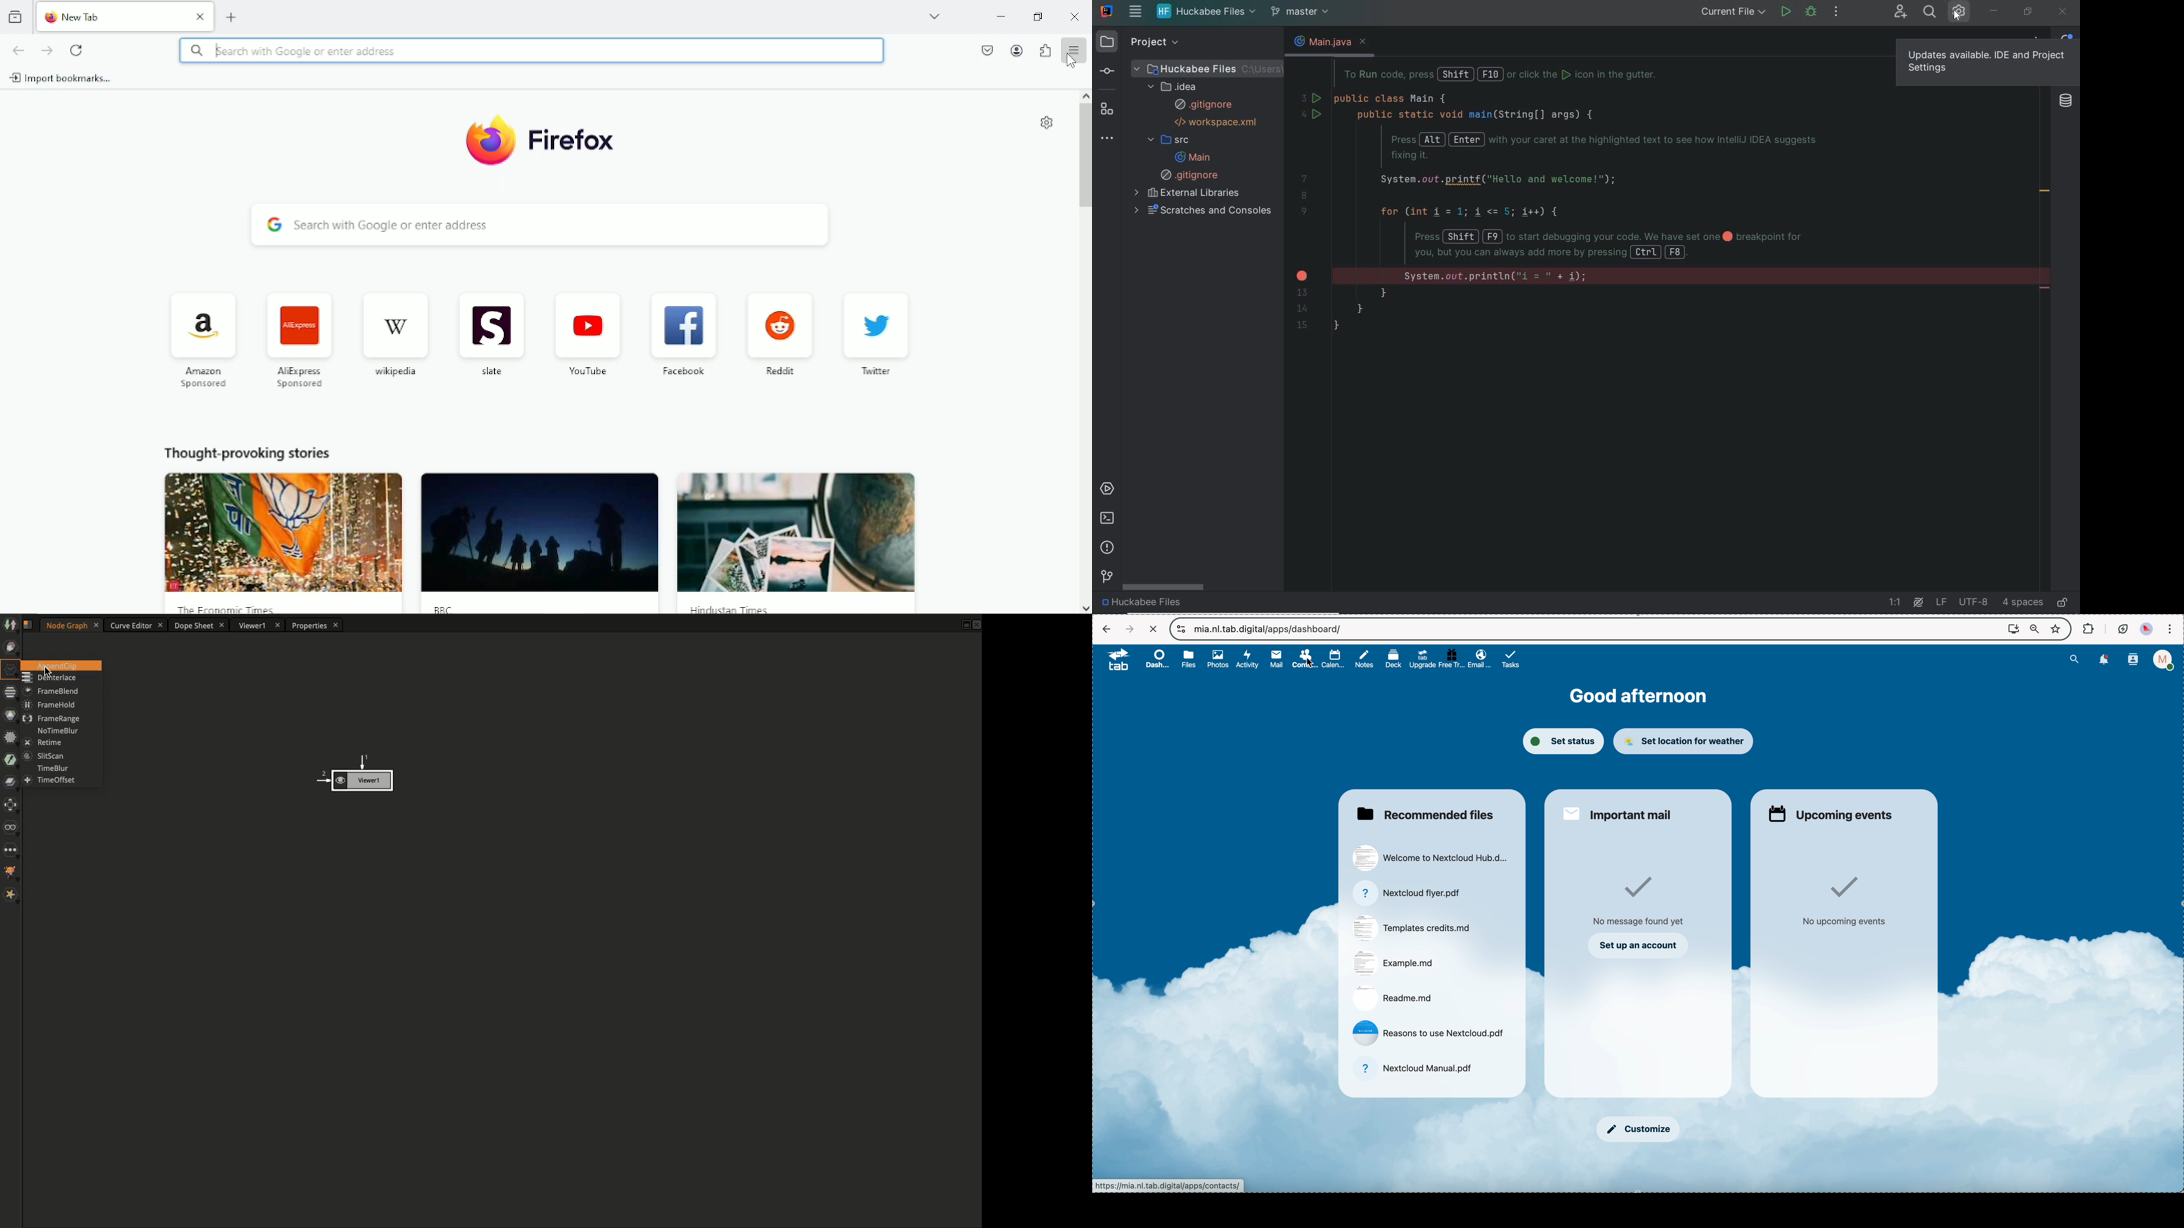  What do you see at coordinates (109, 16) in the screenshot?
I see `New Tab` at bounding box center [109, 16].